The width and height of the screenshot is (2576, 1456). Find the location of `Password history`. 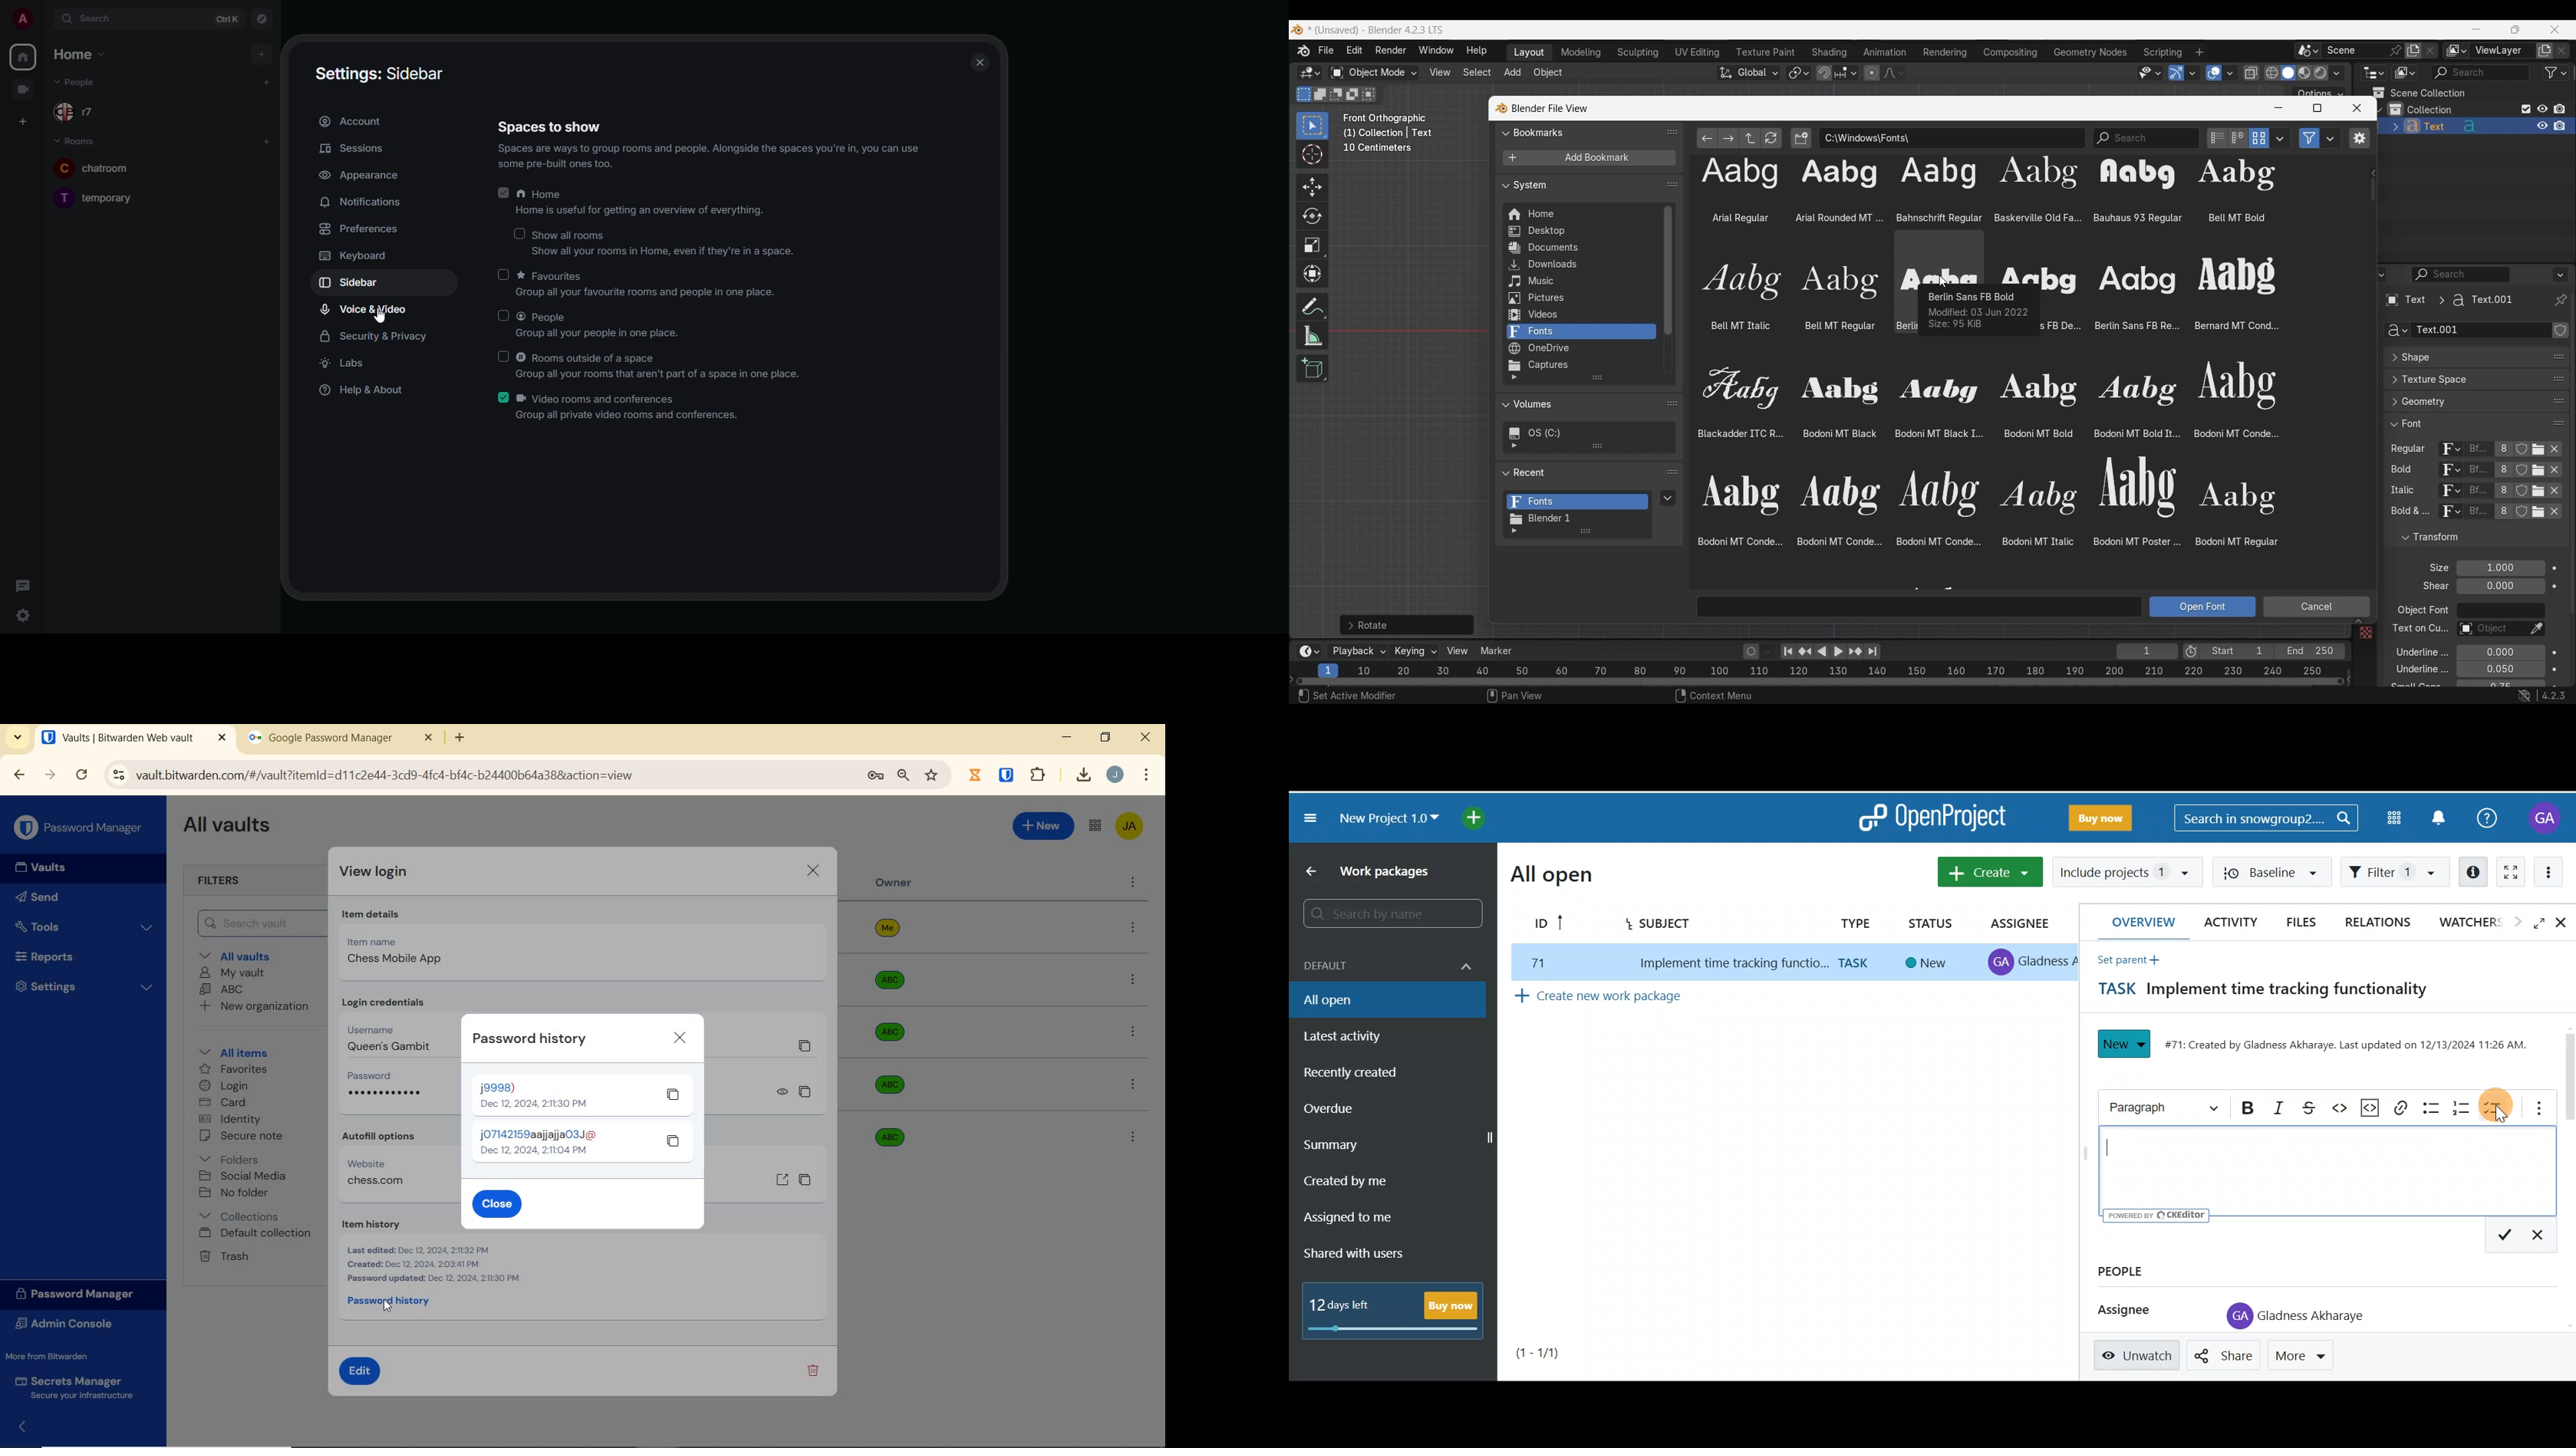

Password history is located at coordinates (530, 1039).